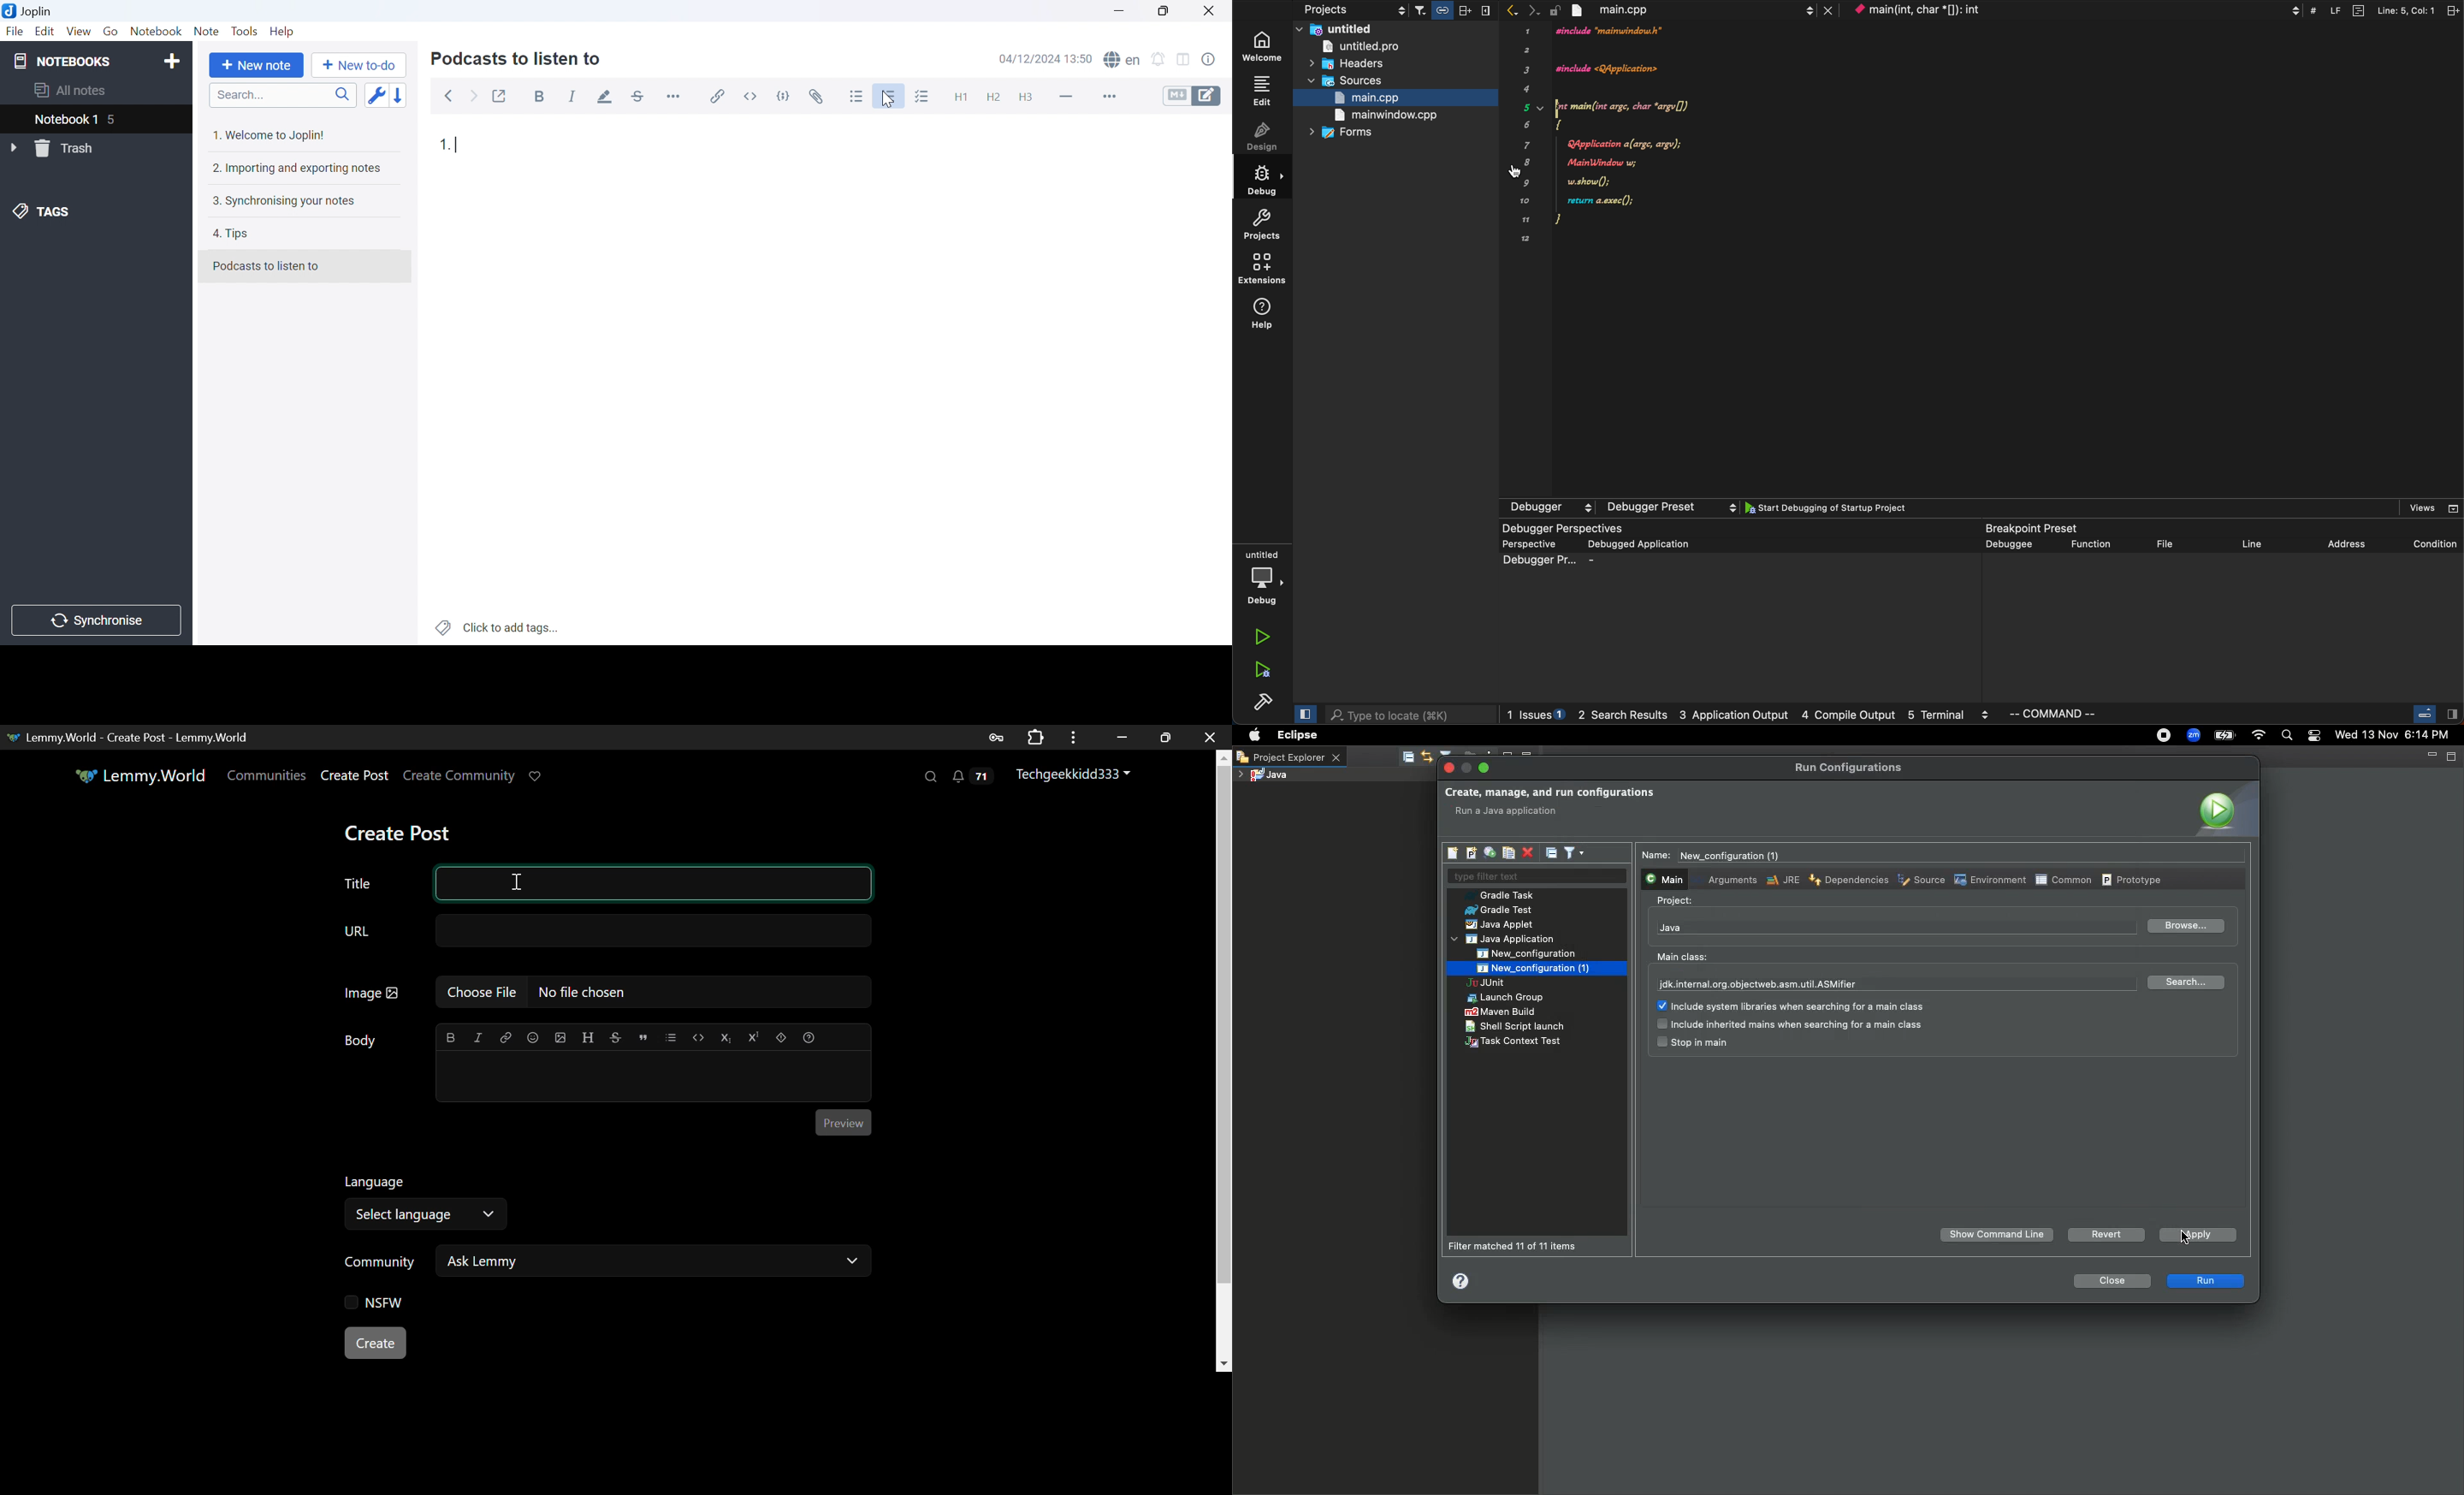 Image resolution: width=2464 pixels, height=1512 pixels. I want to click on Edit, so click(46, 32).